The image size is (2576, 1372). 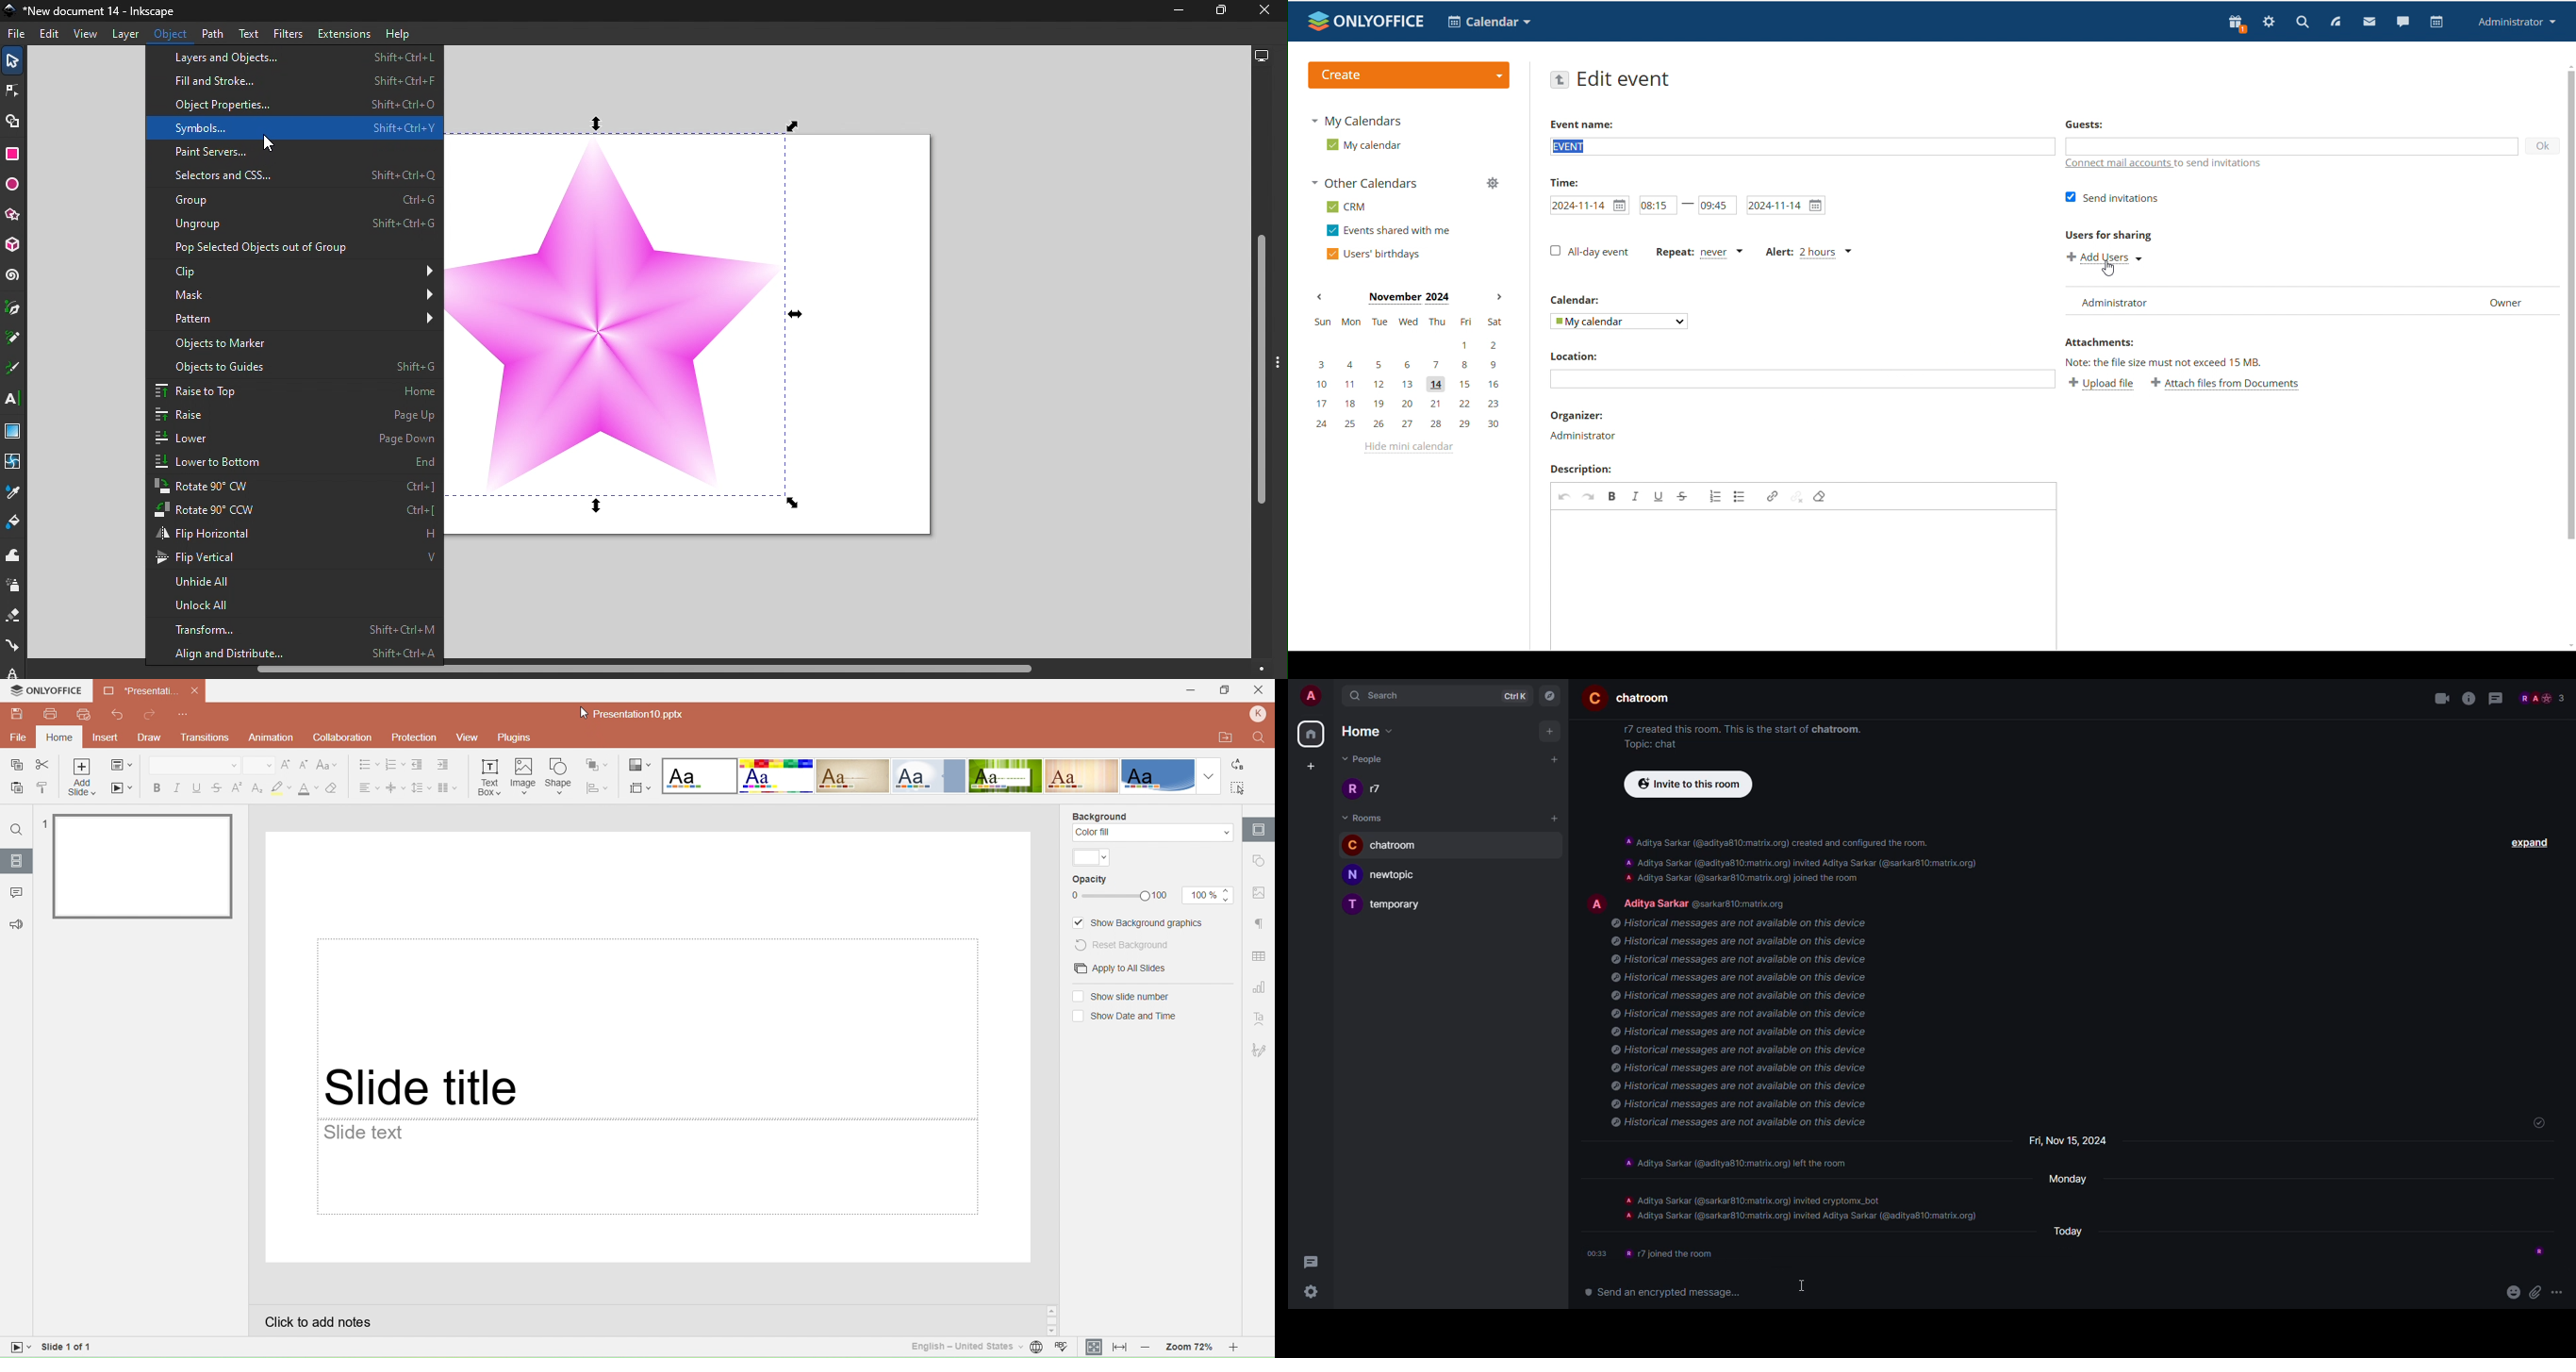 What do you see at coordinates (1187, 690) in the screenshot?
I see `Minimize` at bounding box center [1187, 690].